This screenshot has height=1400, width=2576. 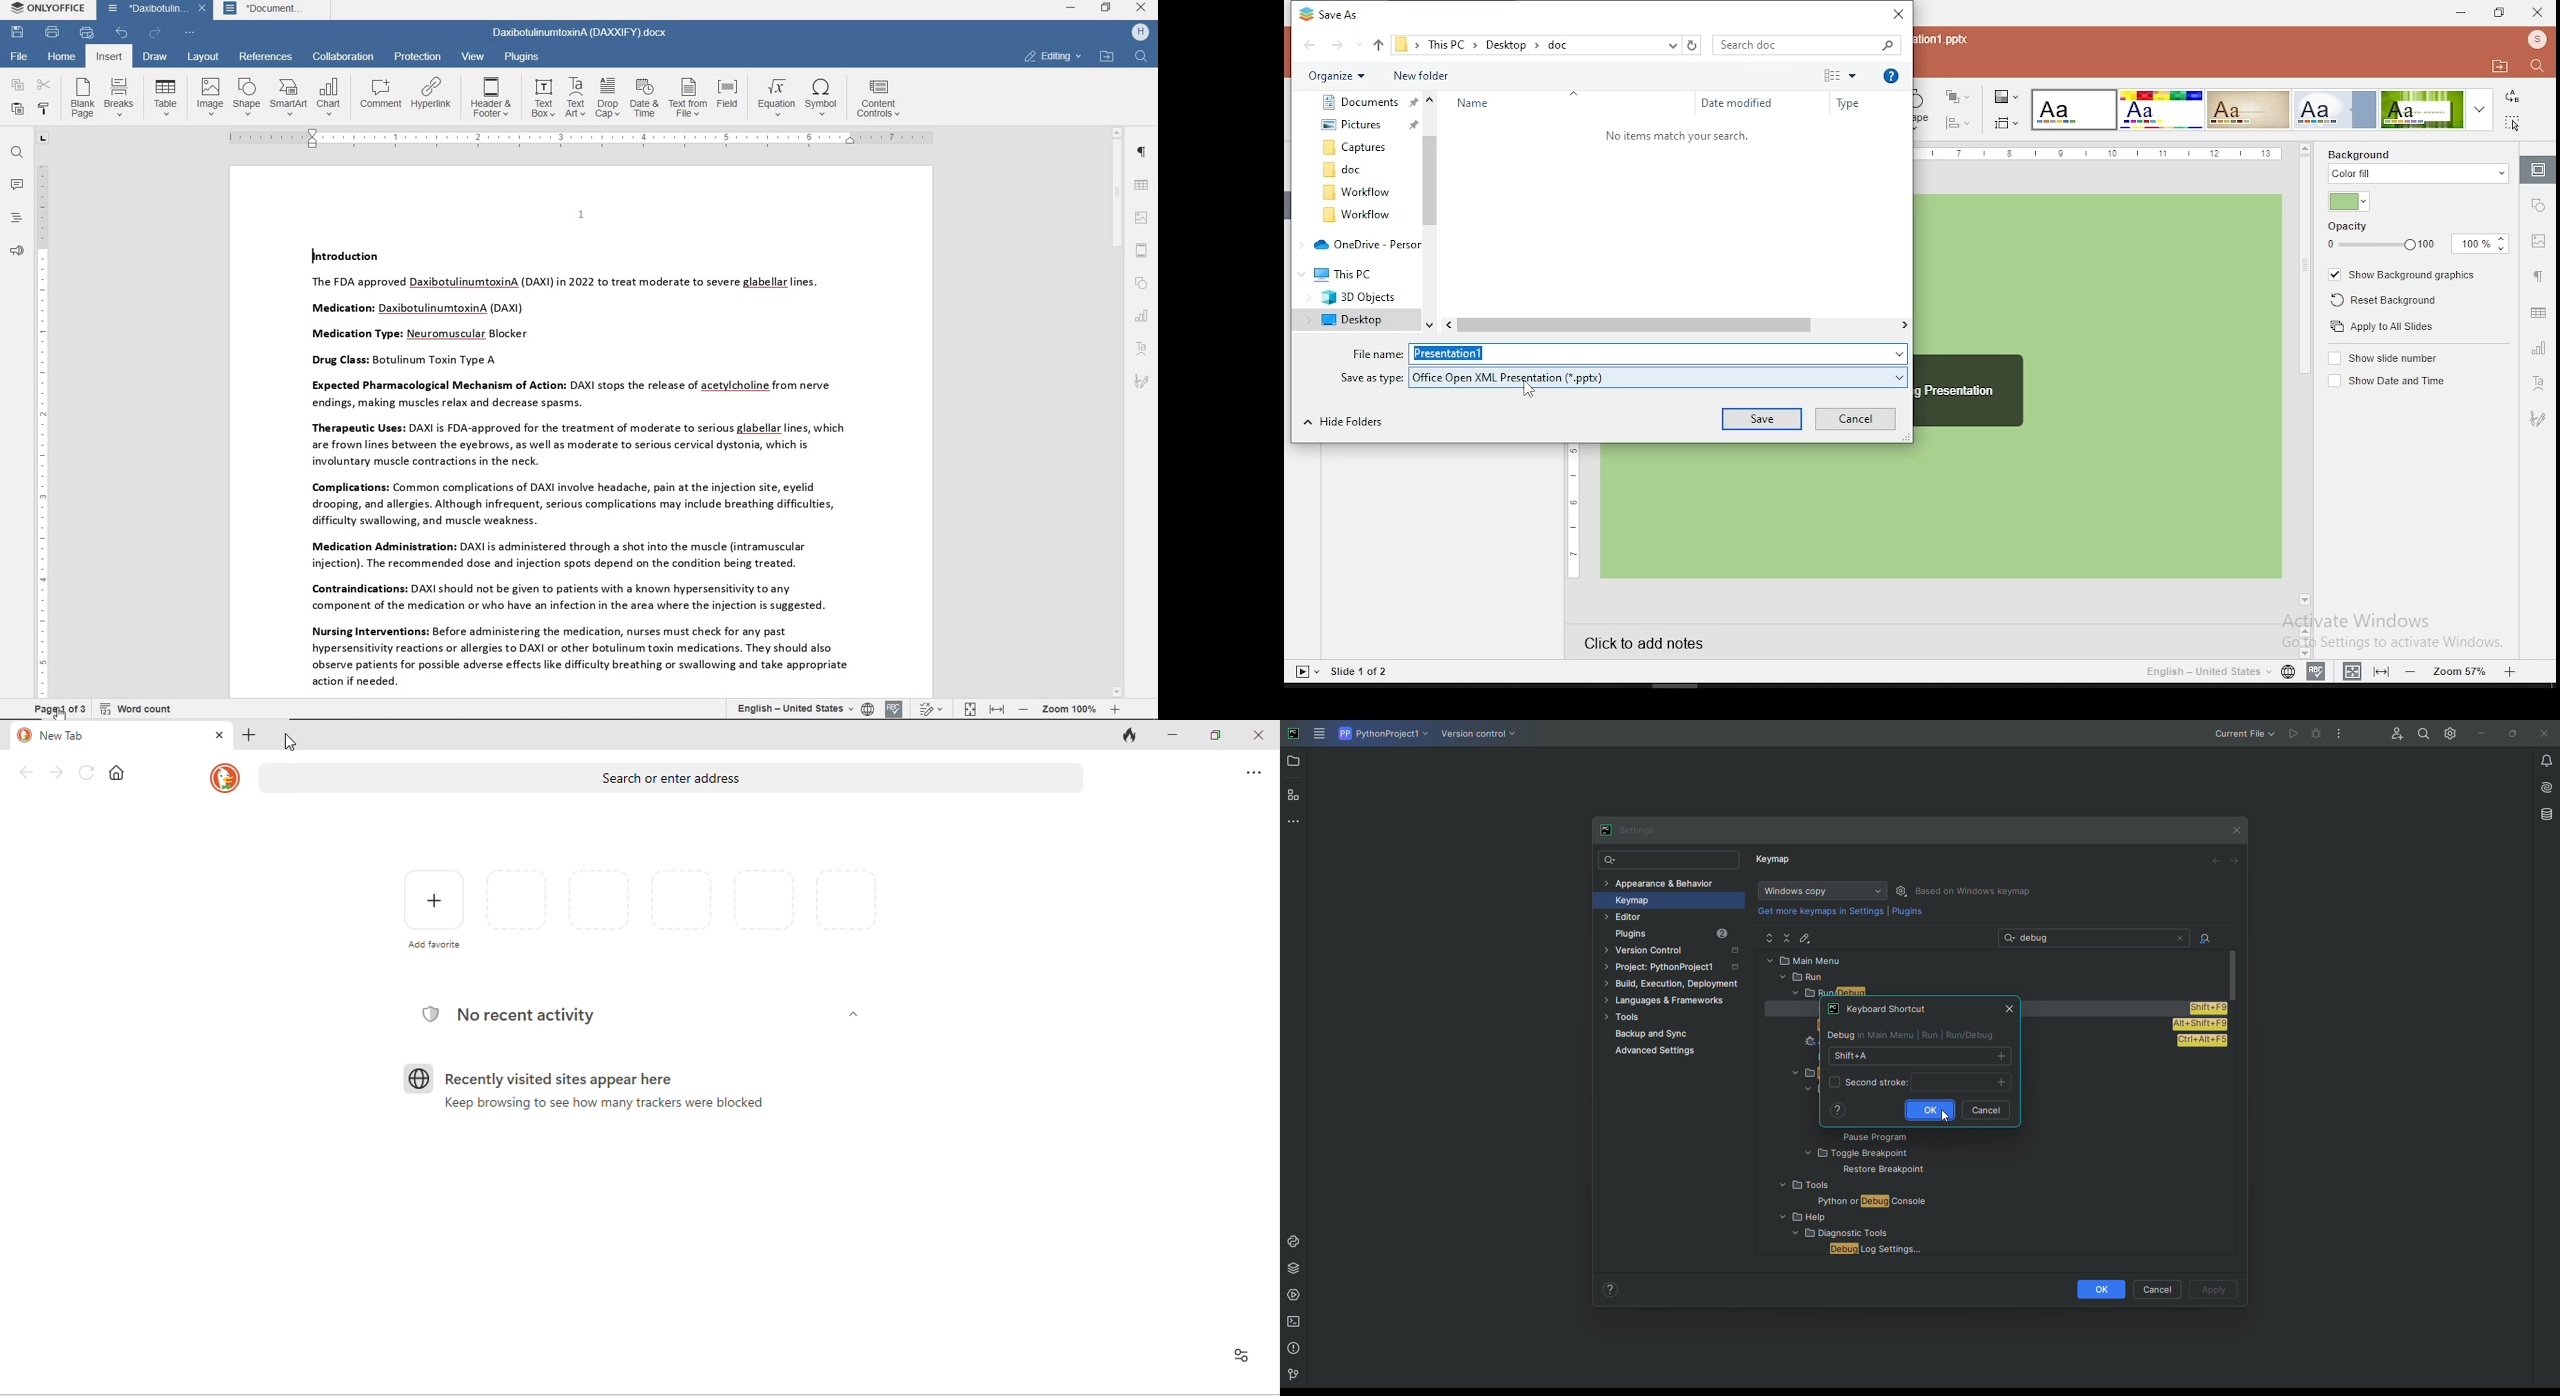 I want to click on More Tools, so click(x=1297, y=821).